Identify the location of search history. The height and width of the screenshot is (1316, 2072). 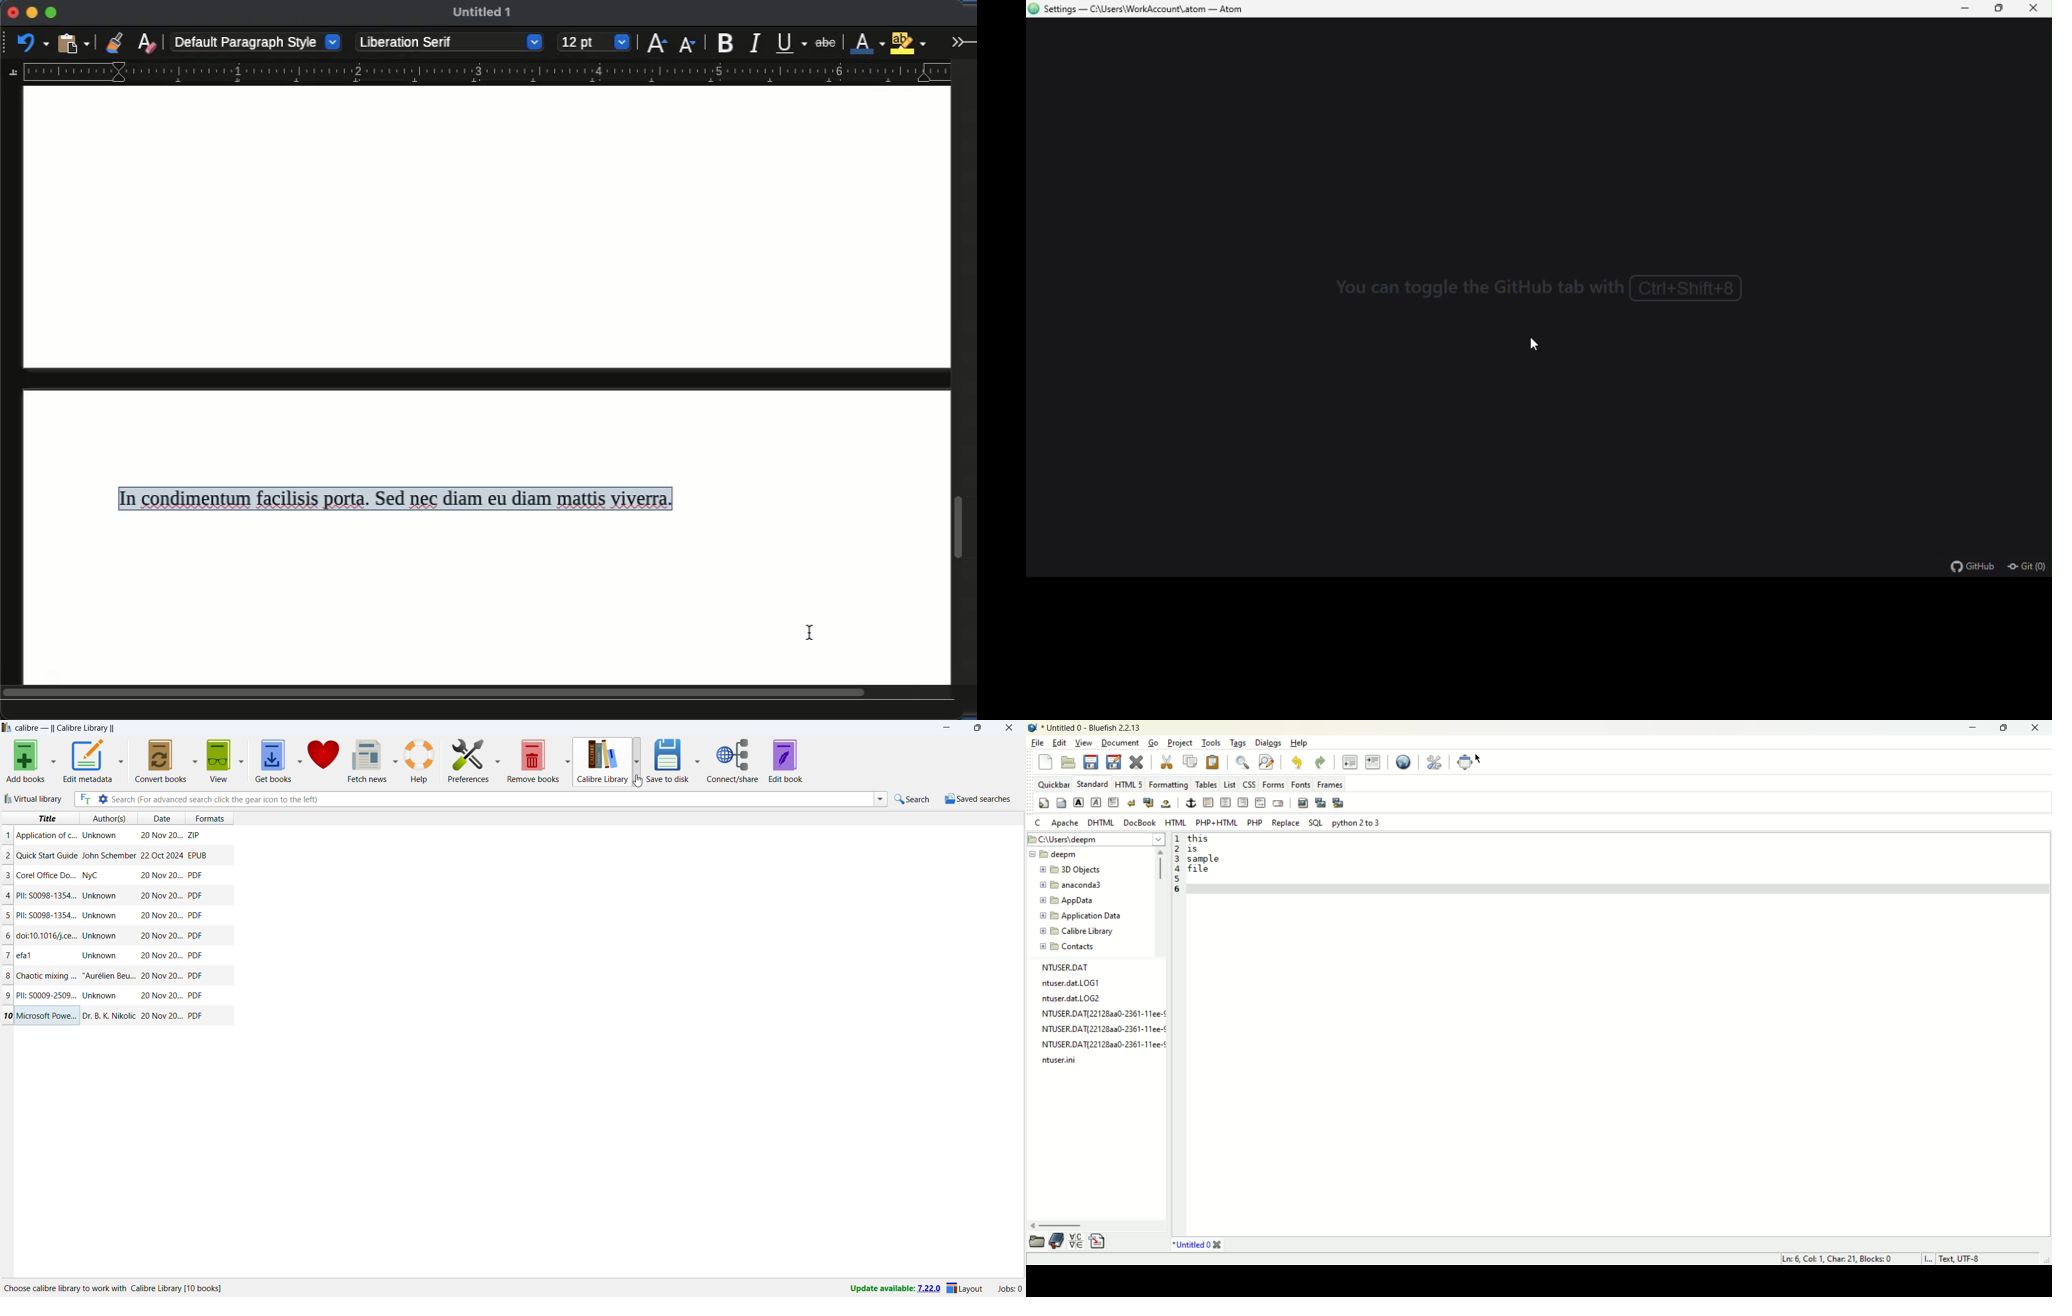
(881, 800).